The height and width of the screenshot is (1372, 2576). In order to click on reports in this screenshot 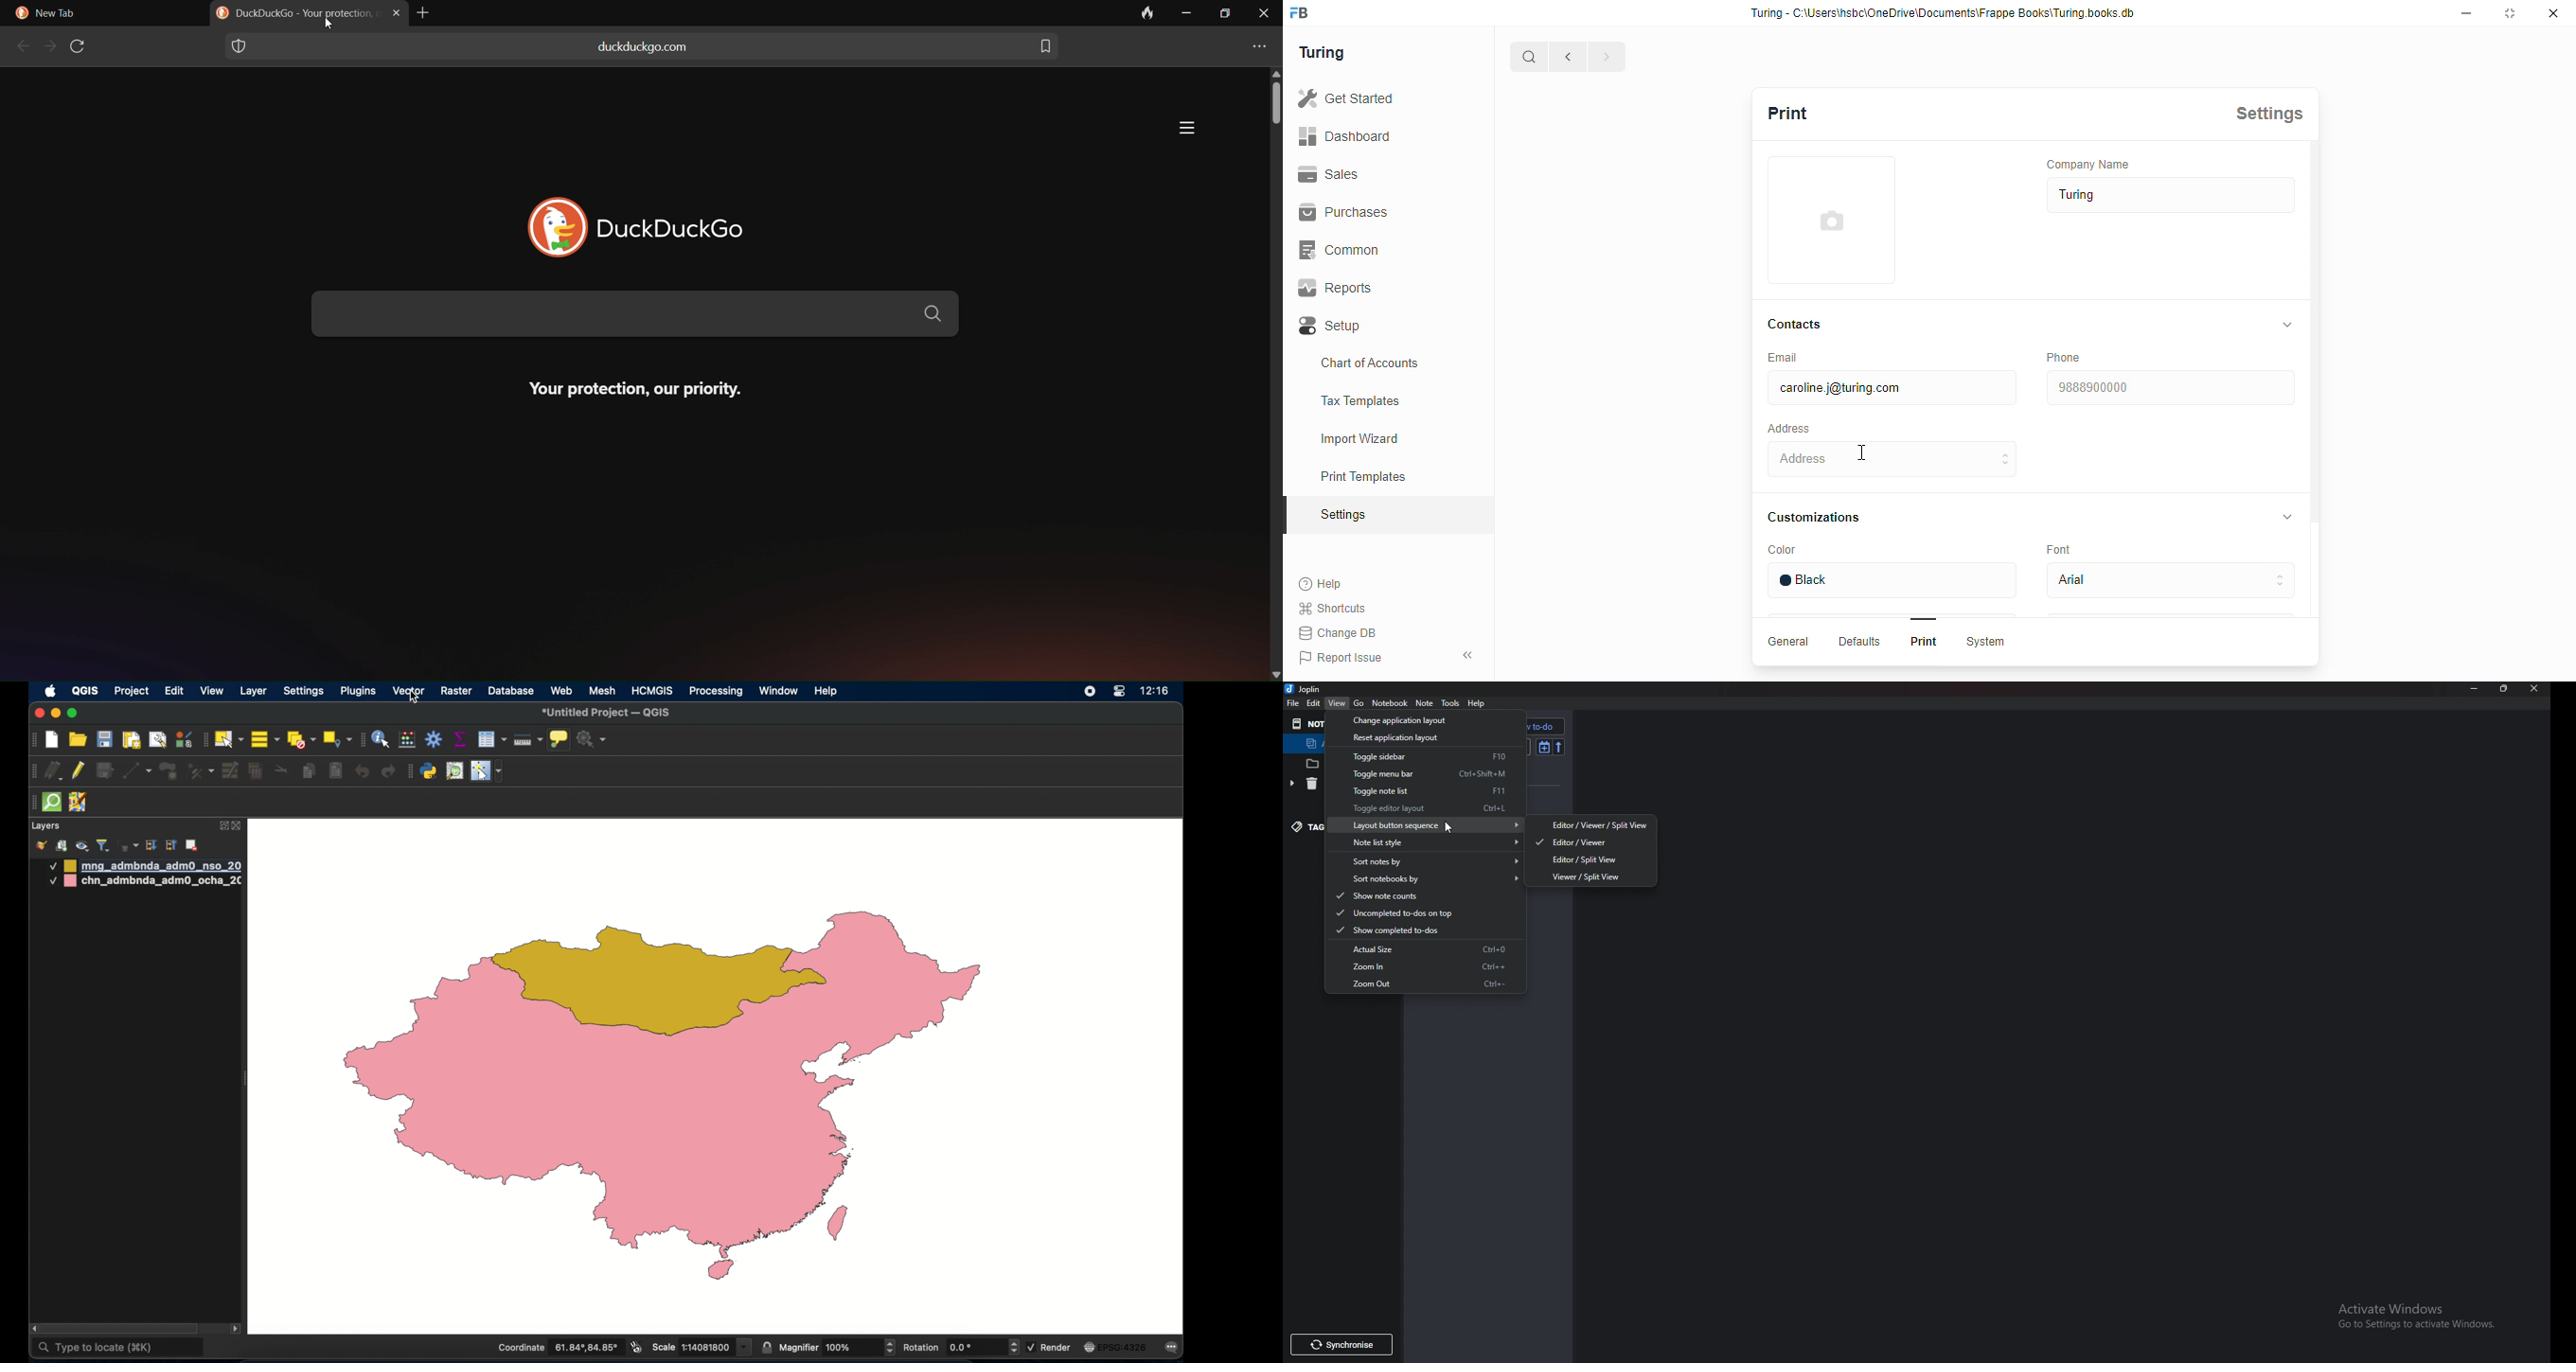, I will do `click(1336, 288)`.